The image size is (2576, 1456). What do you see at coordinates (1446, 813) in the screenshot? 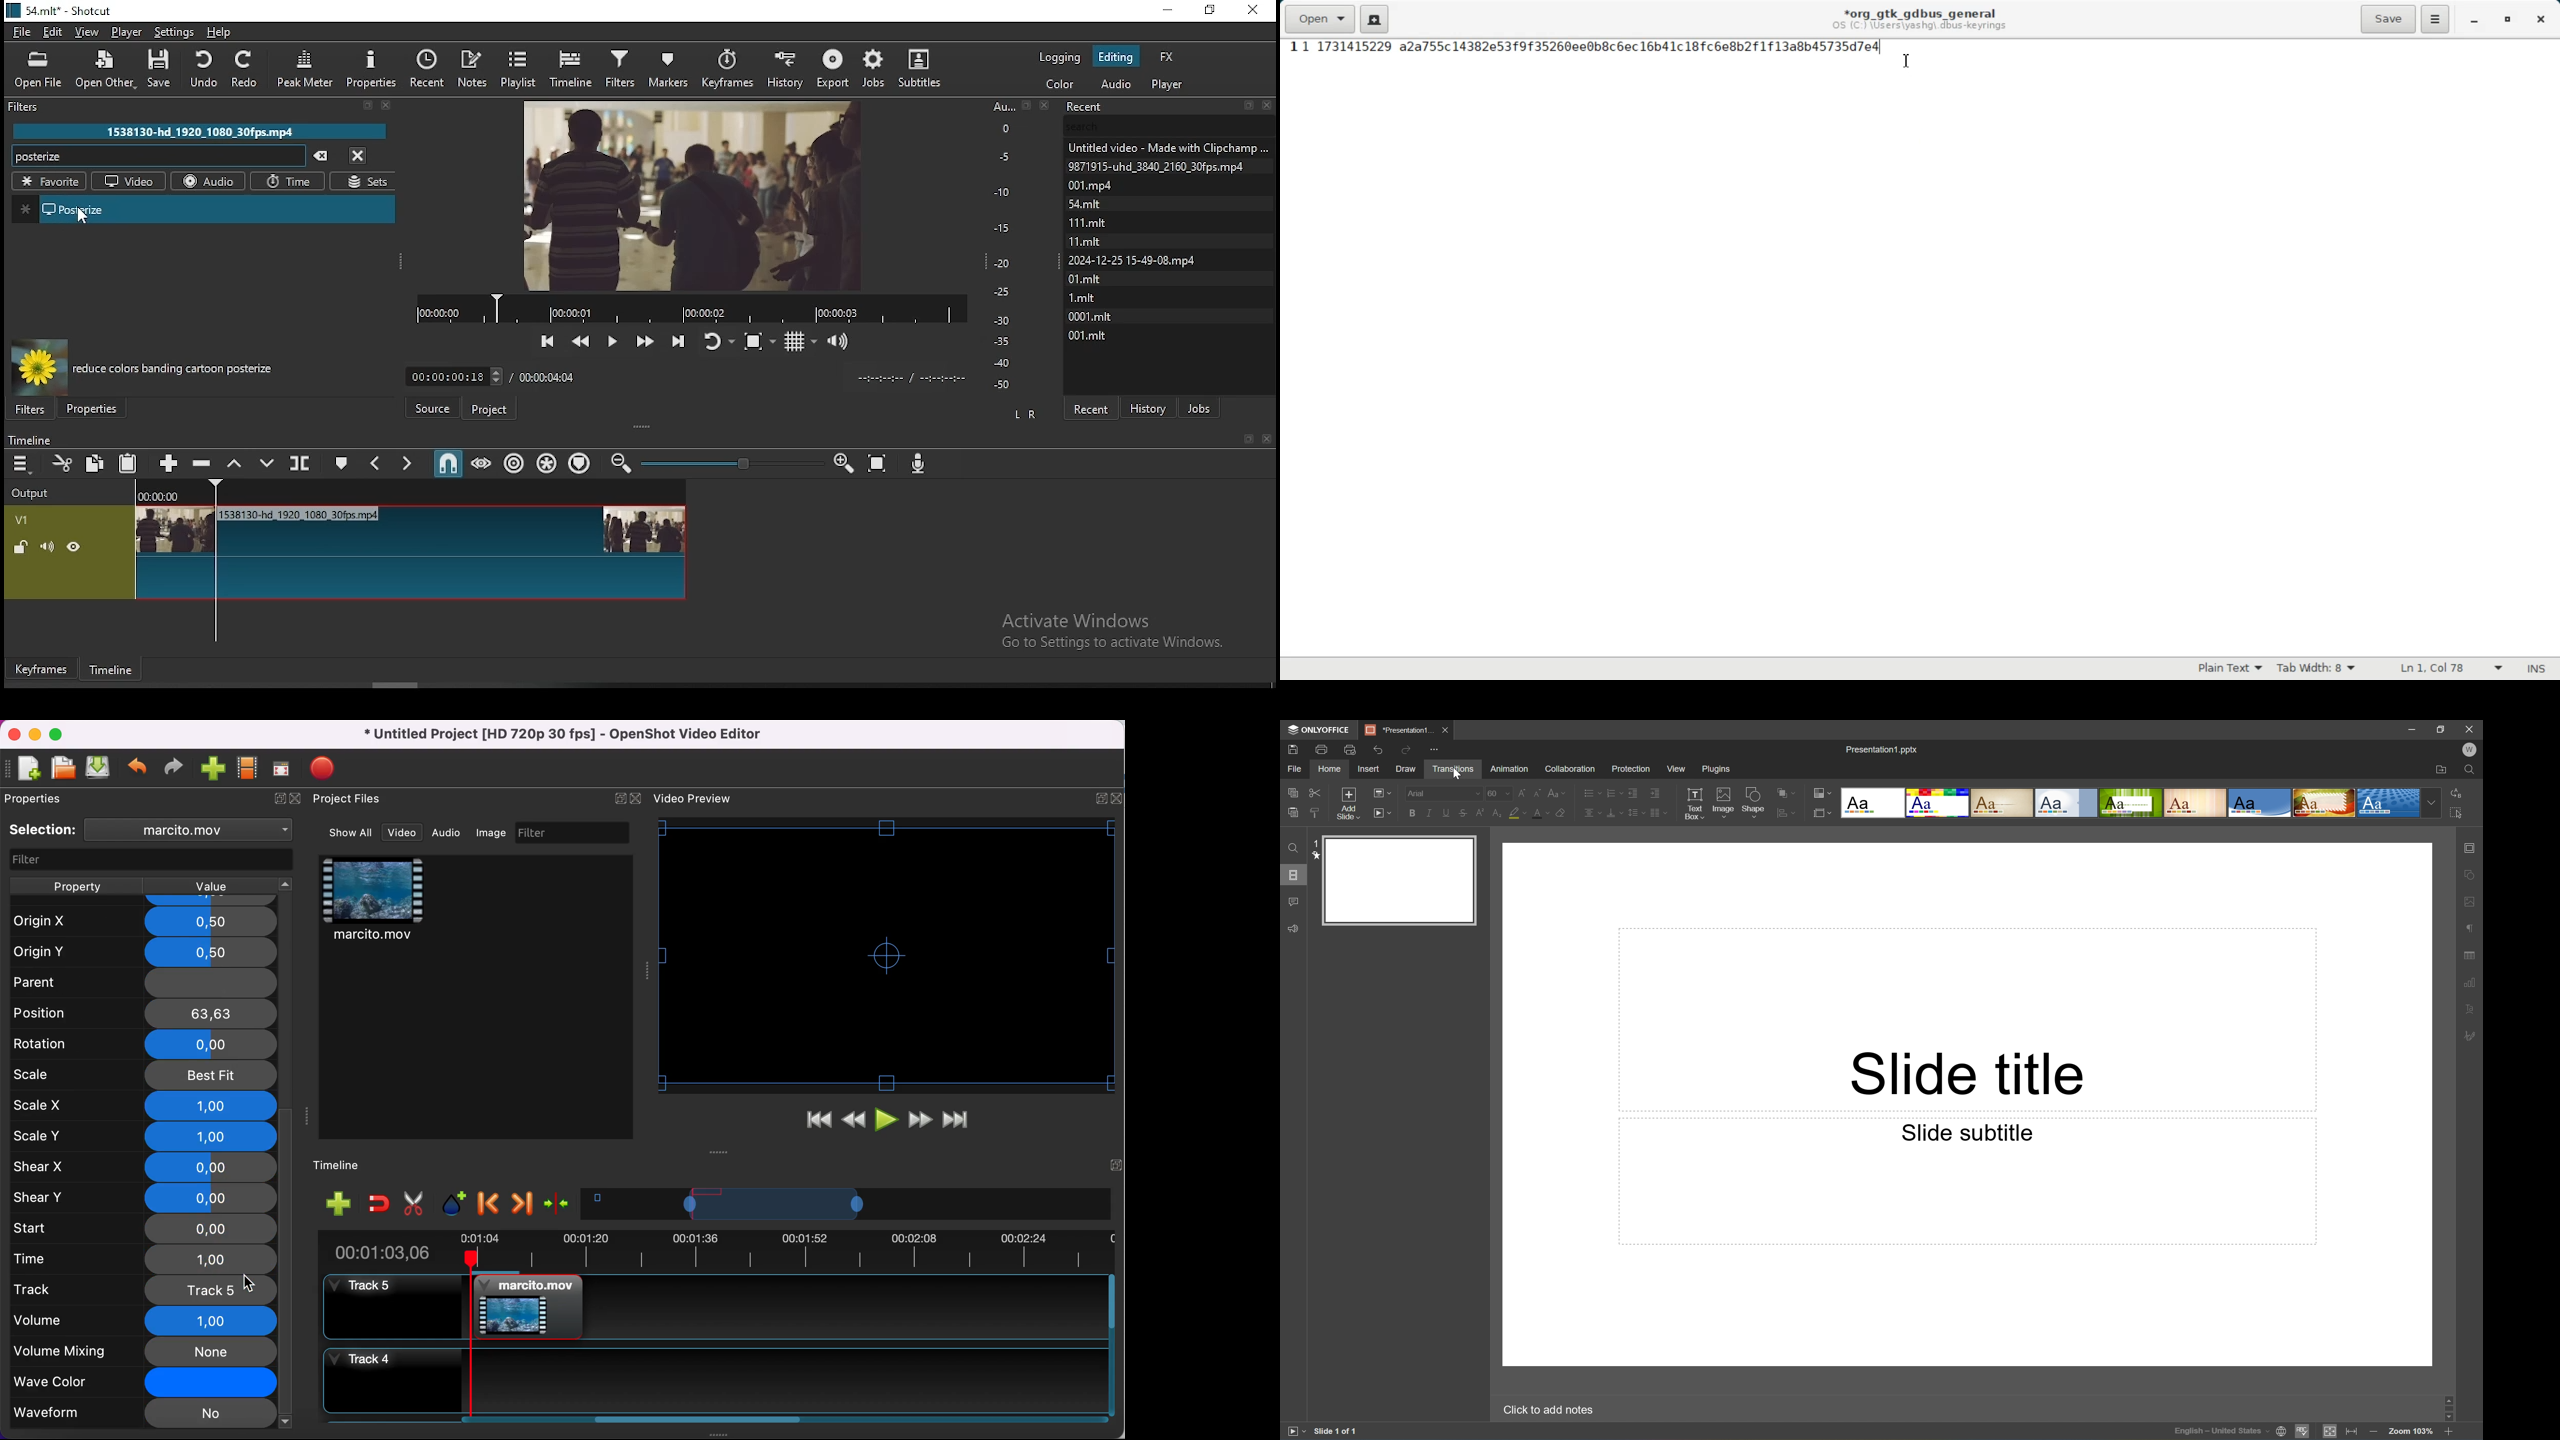
I see `Underline` at bounding box center [1446, 813].